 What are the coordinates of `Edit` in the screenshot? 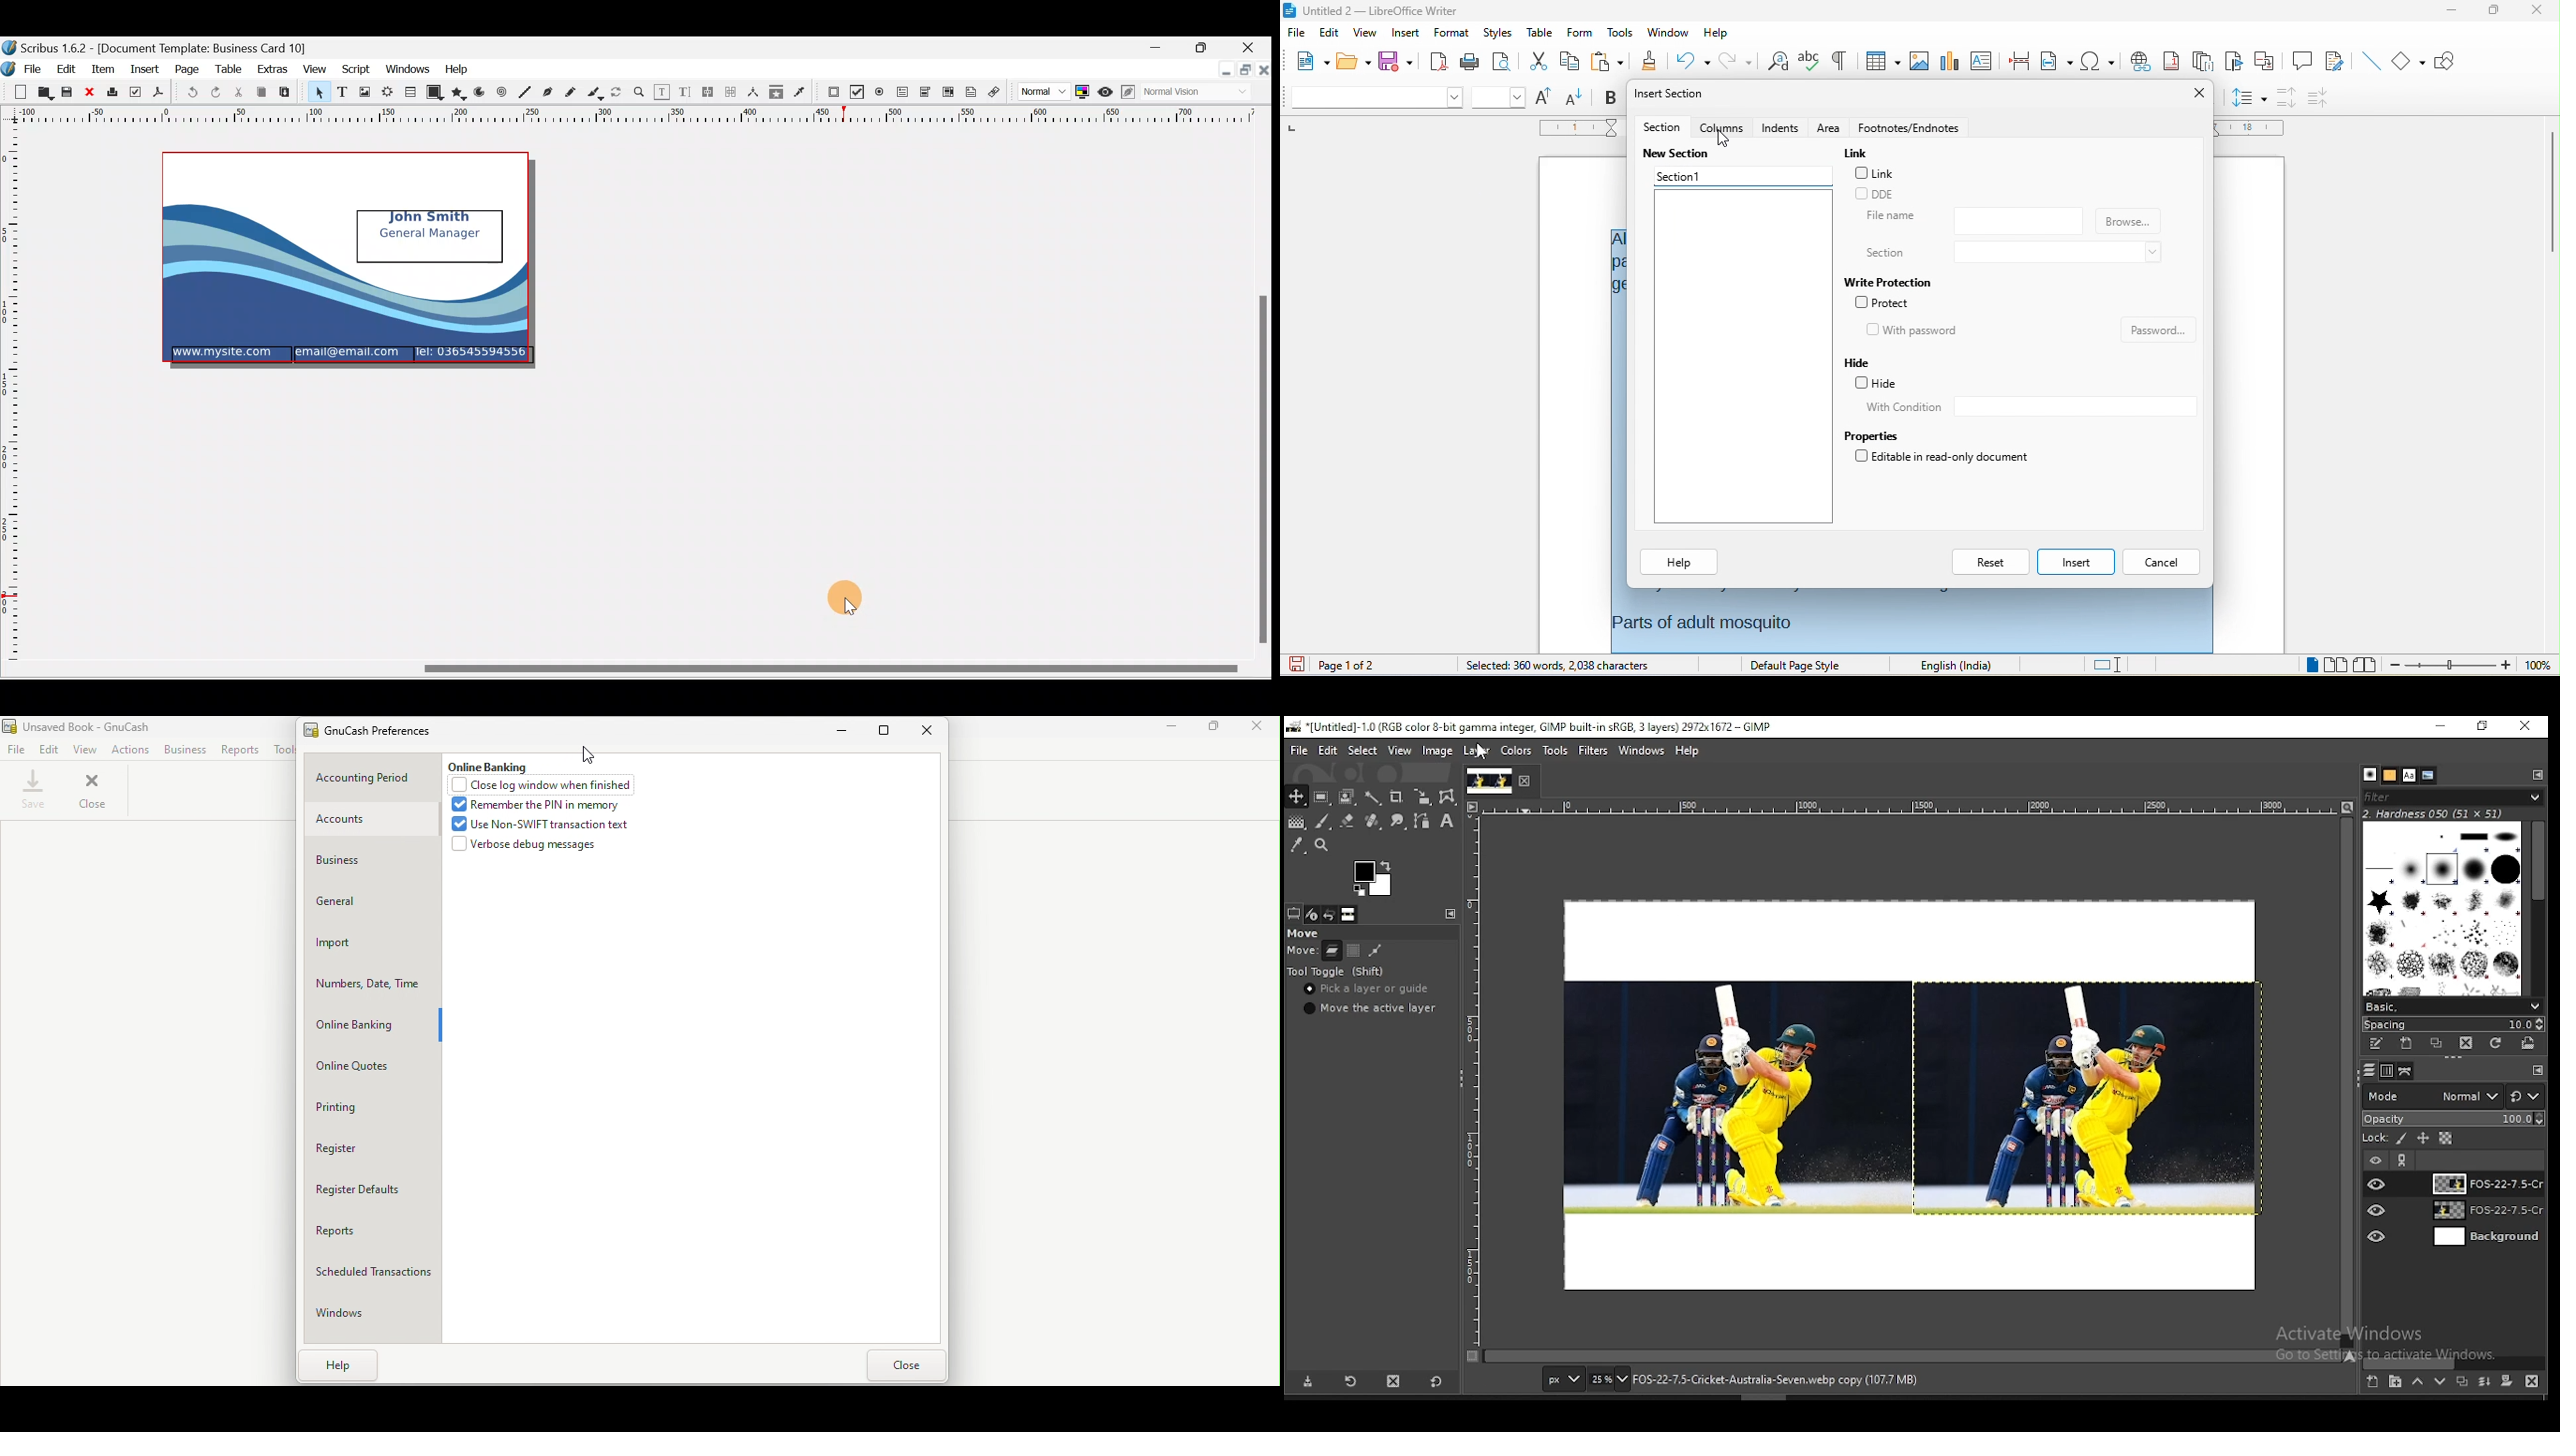 It's located at (66, 70).